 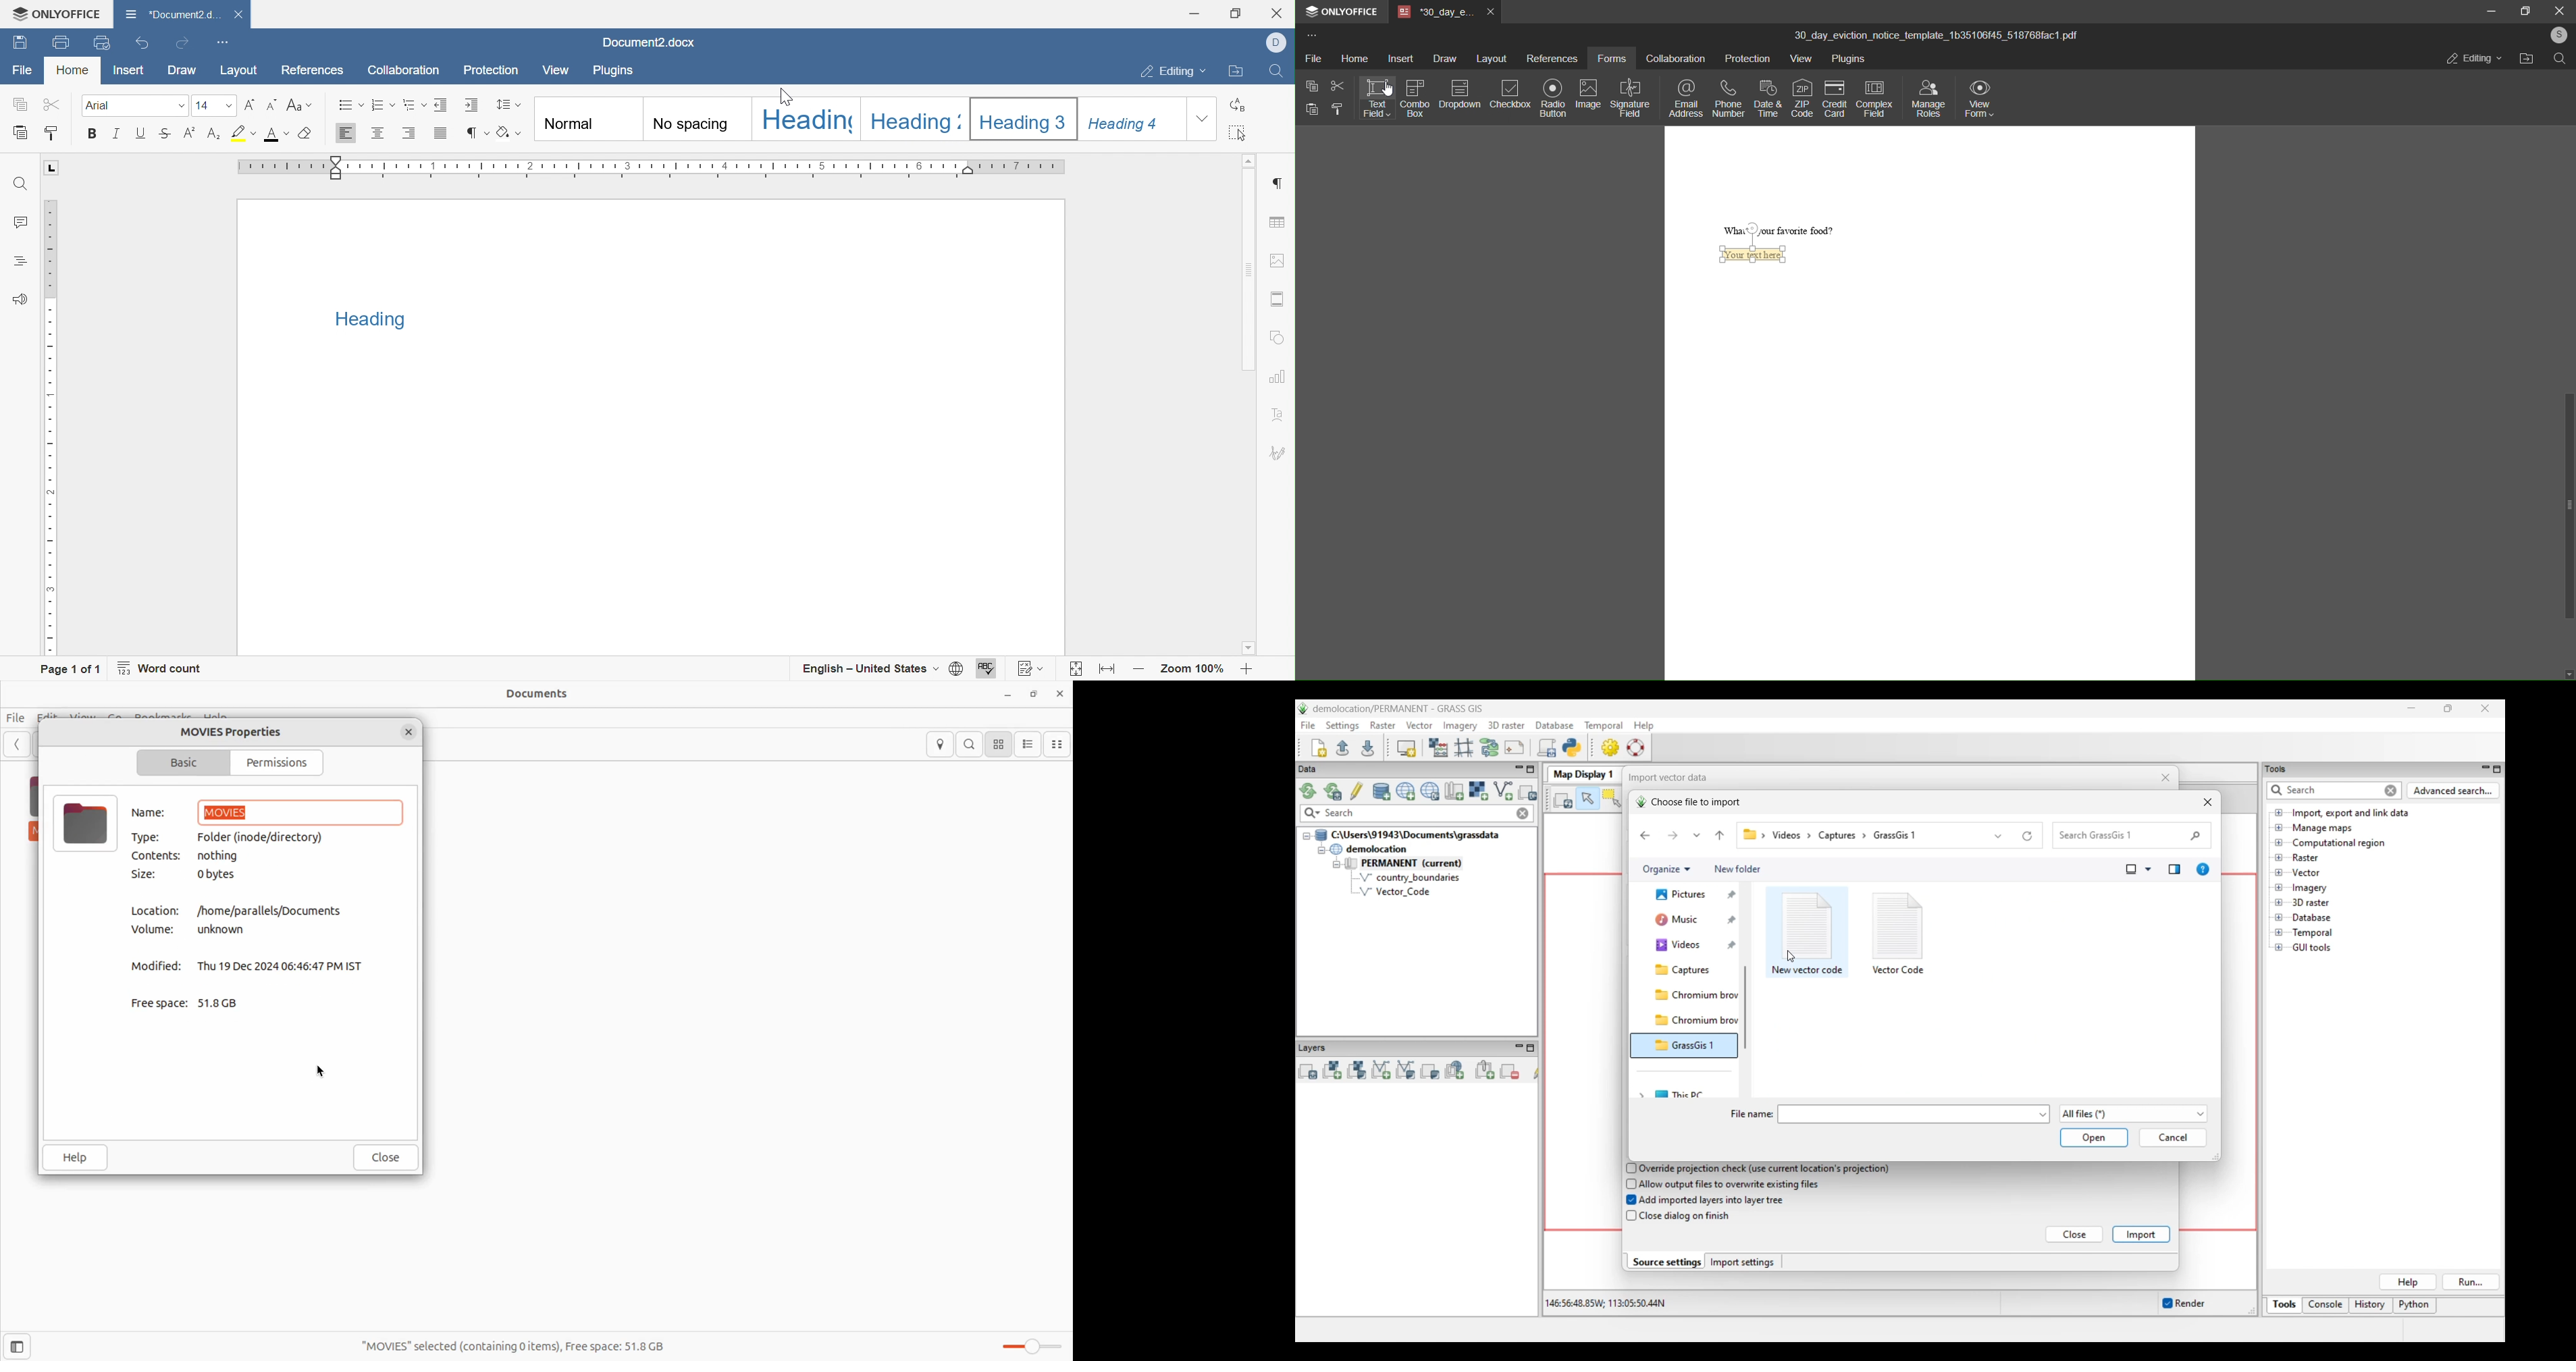 I want to click on Chart settings, so click(x=1280, y=375).